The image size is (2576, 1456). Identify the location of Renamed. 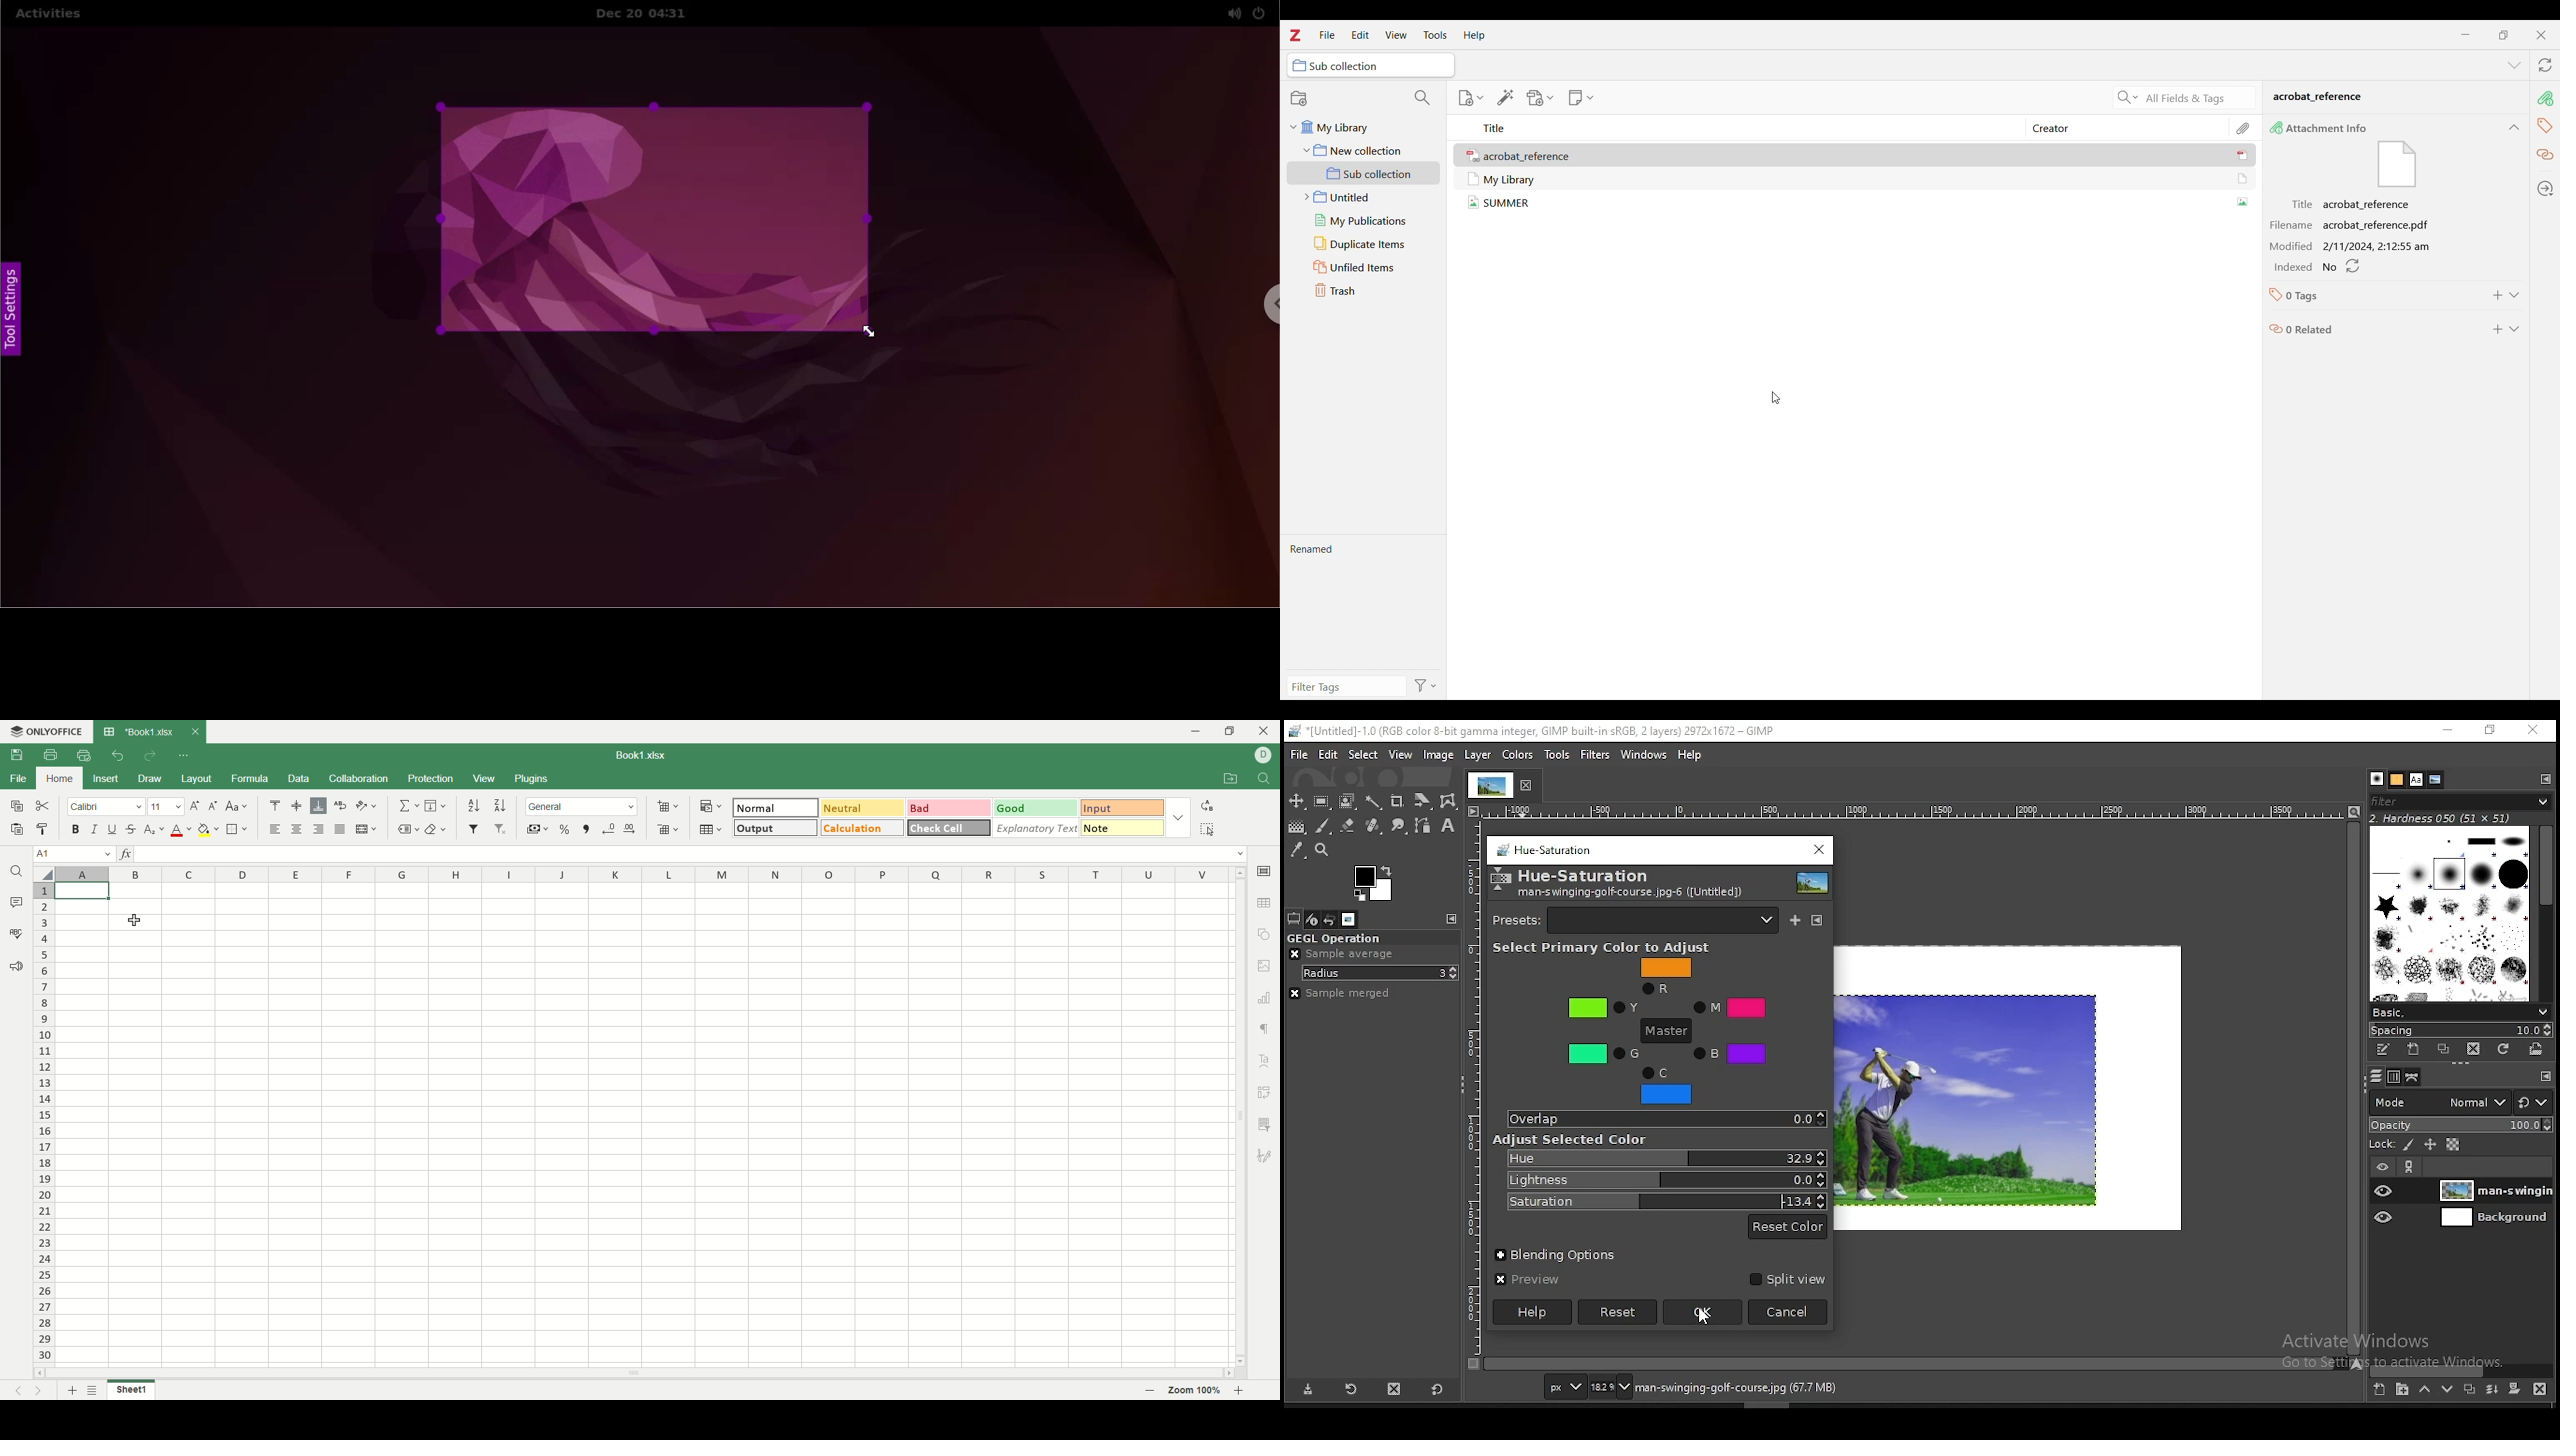
(1365, 605).